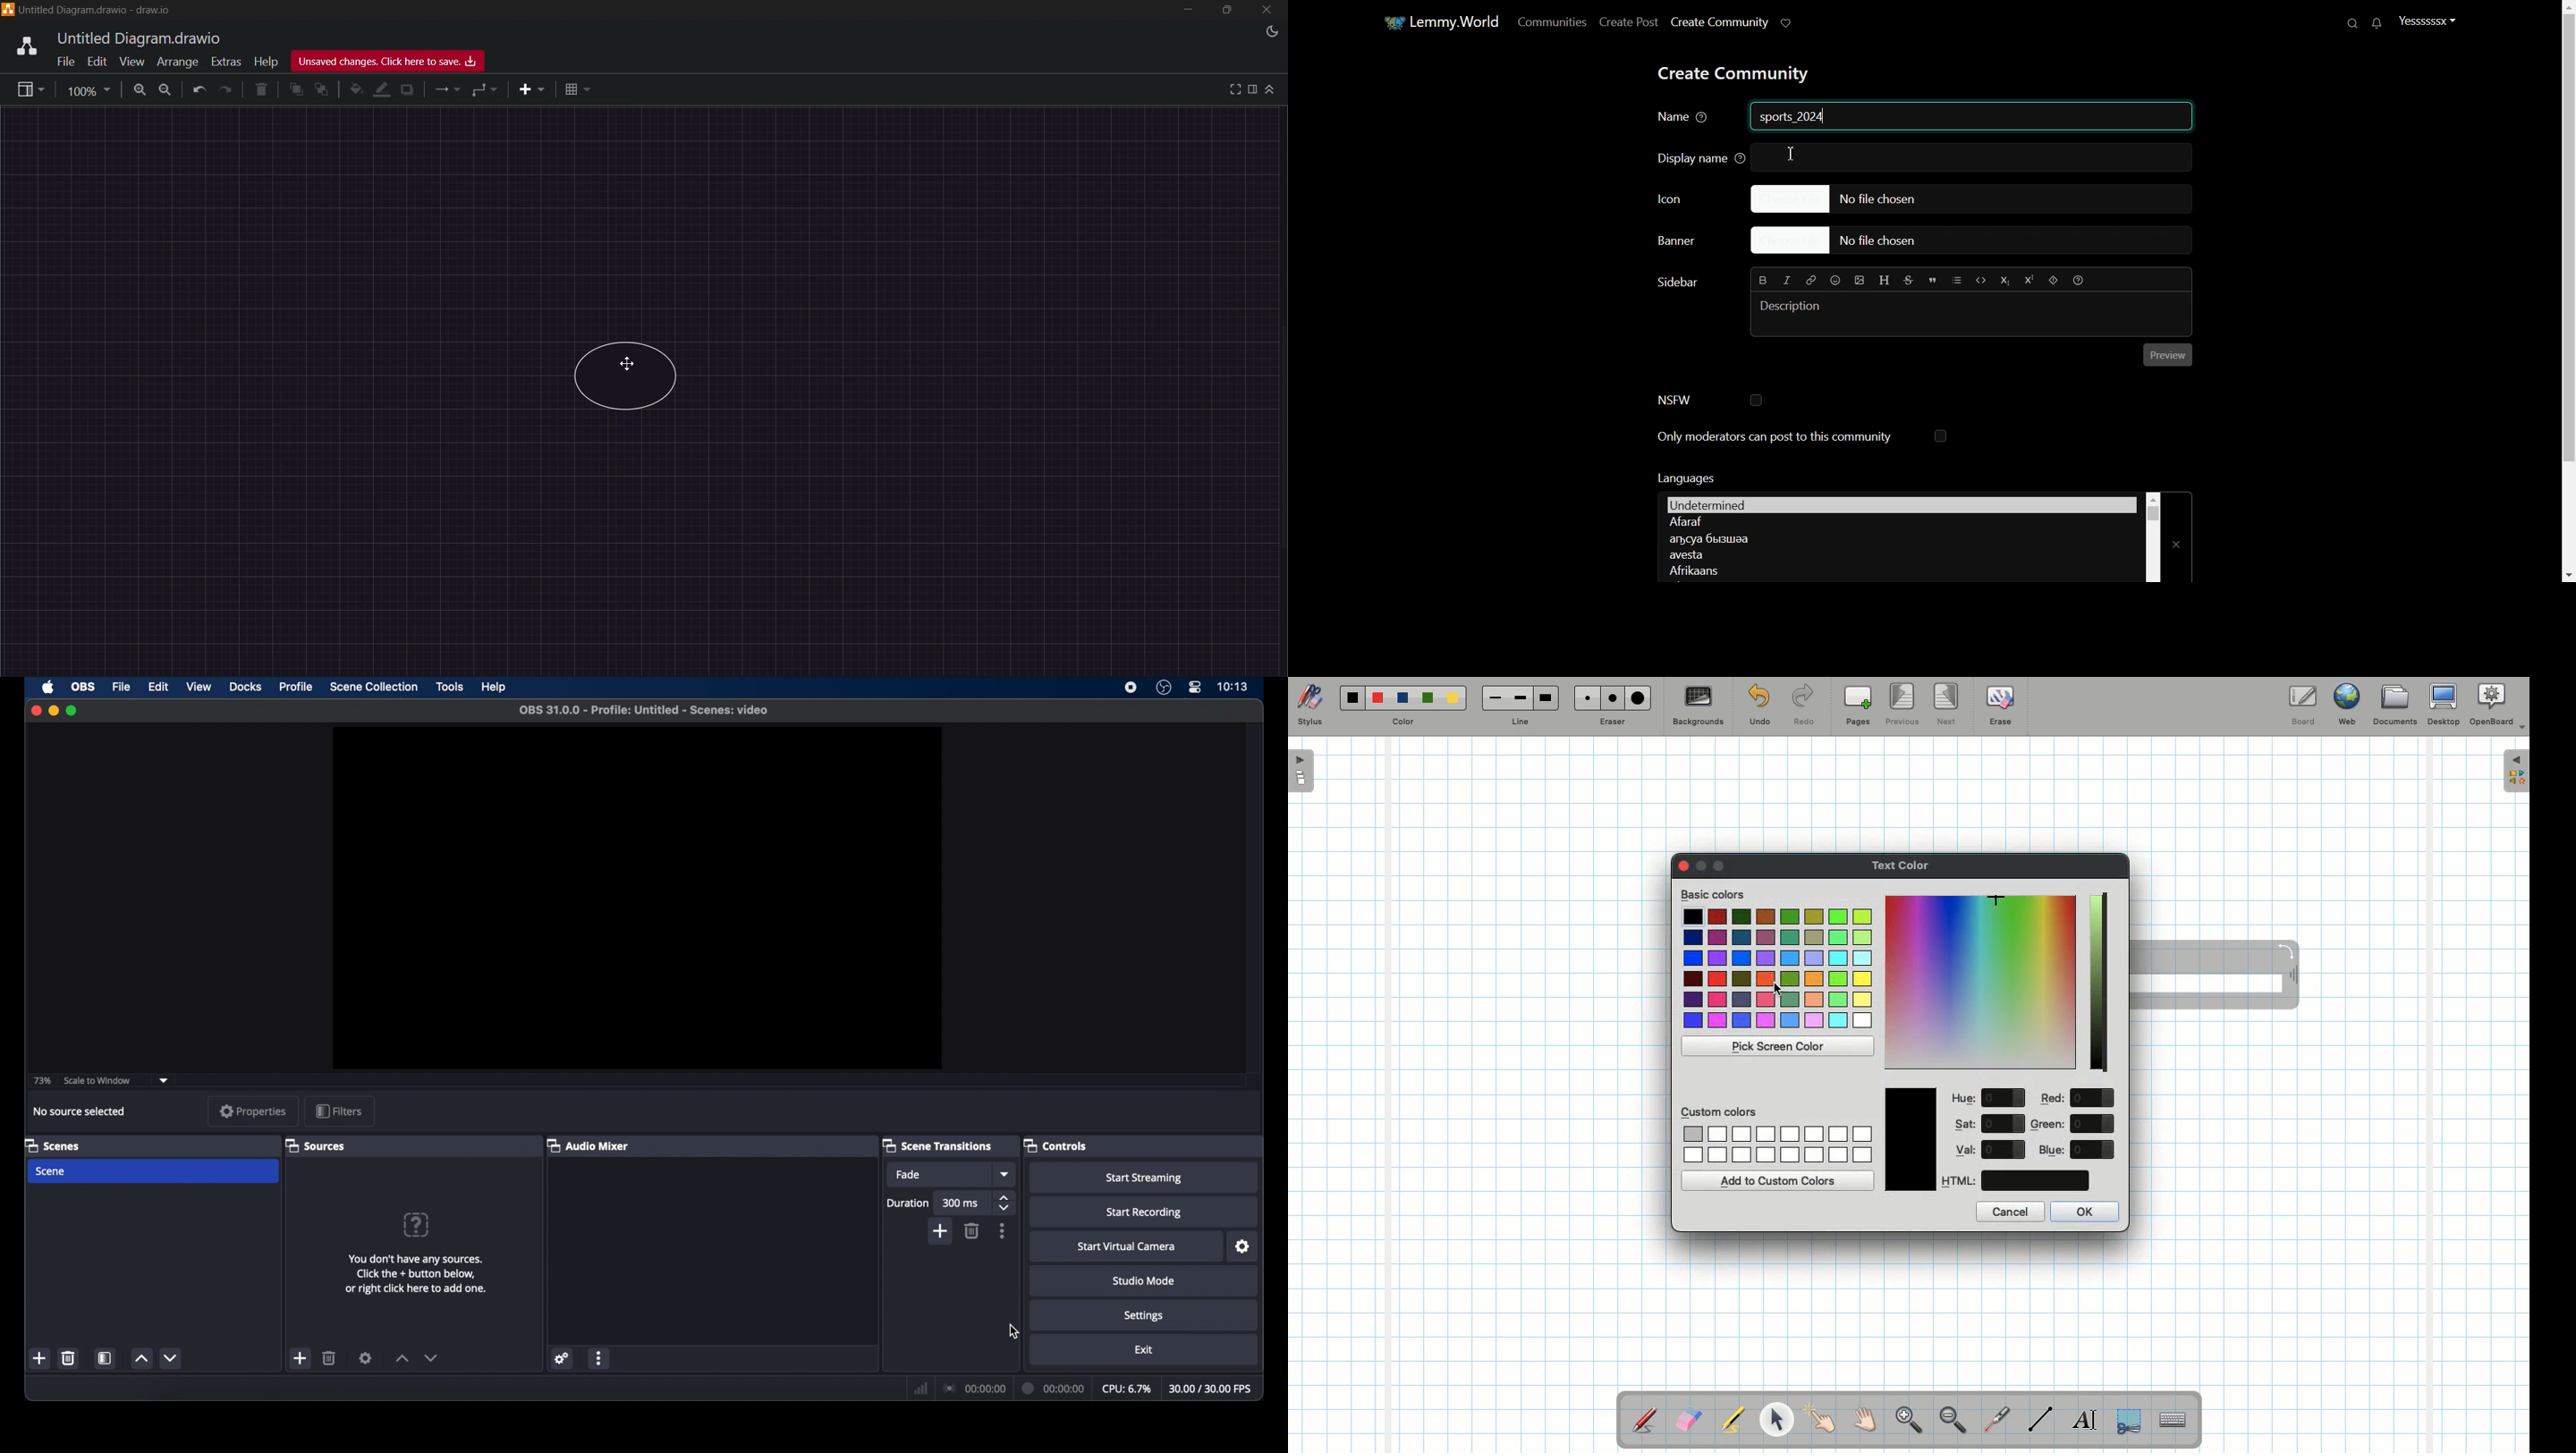 This screenshot has height=1456, width=2576. What do you see at coordinates (599, 1358) in the screenshot?
I see `more options` at bounding box center [599, 1358].